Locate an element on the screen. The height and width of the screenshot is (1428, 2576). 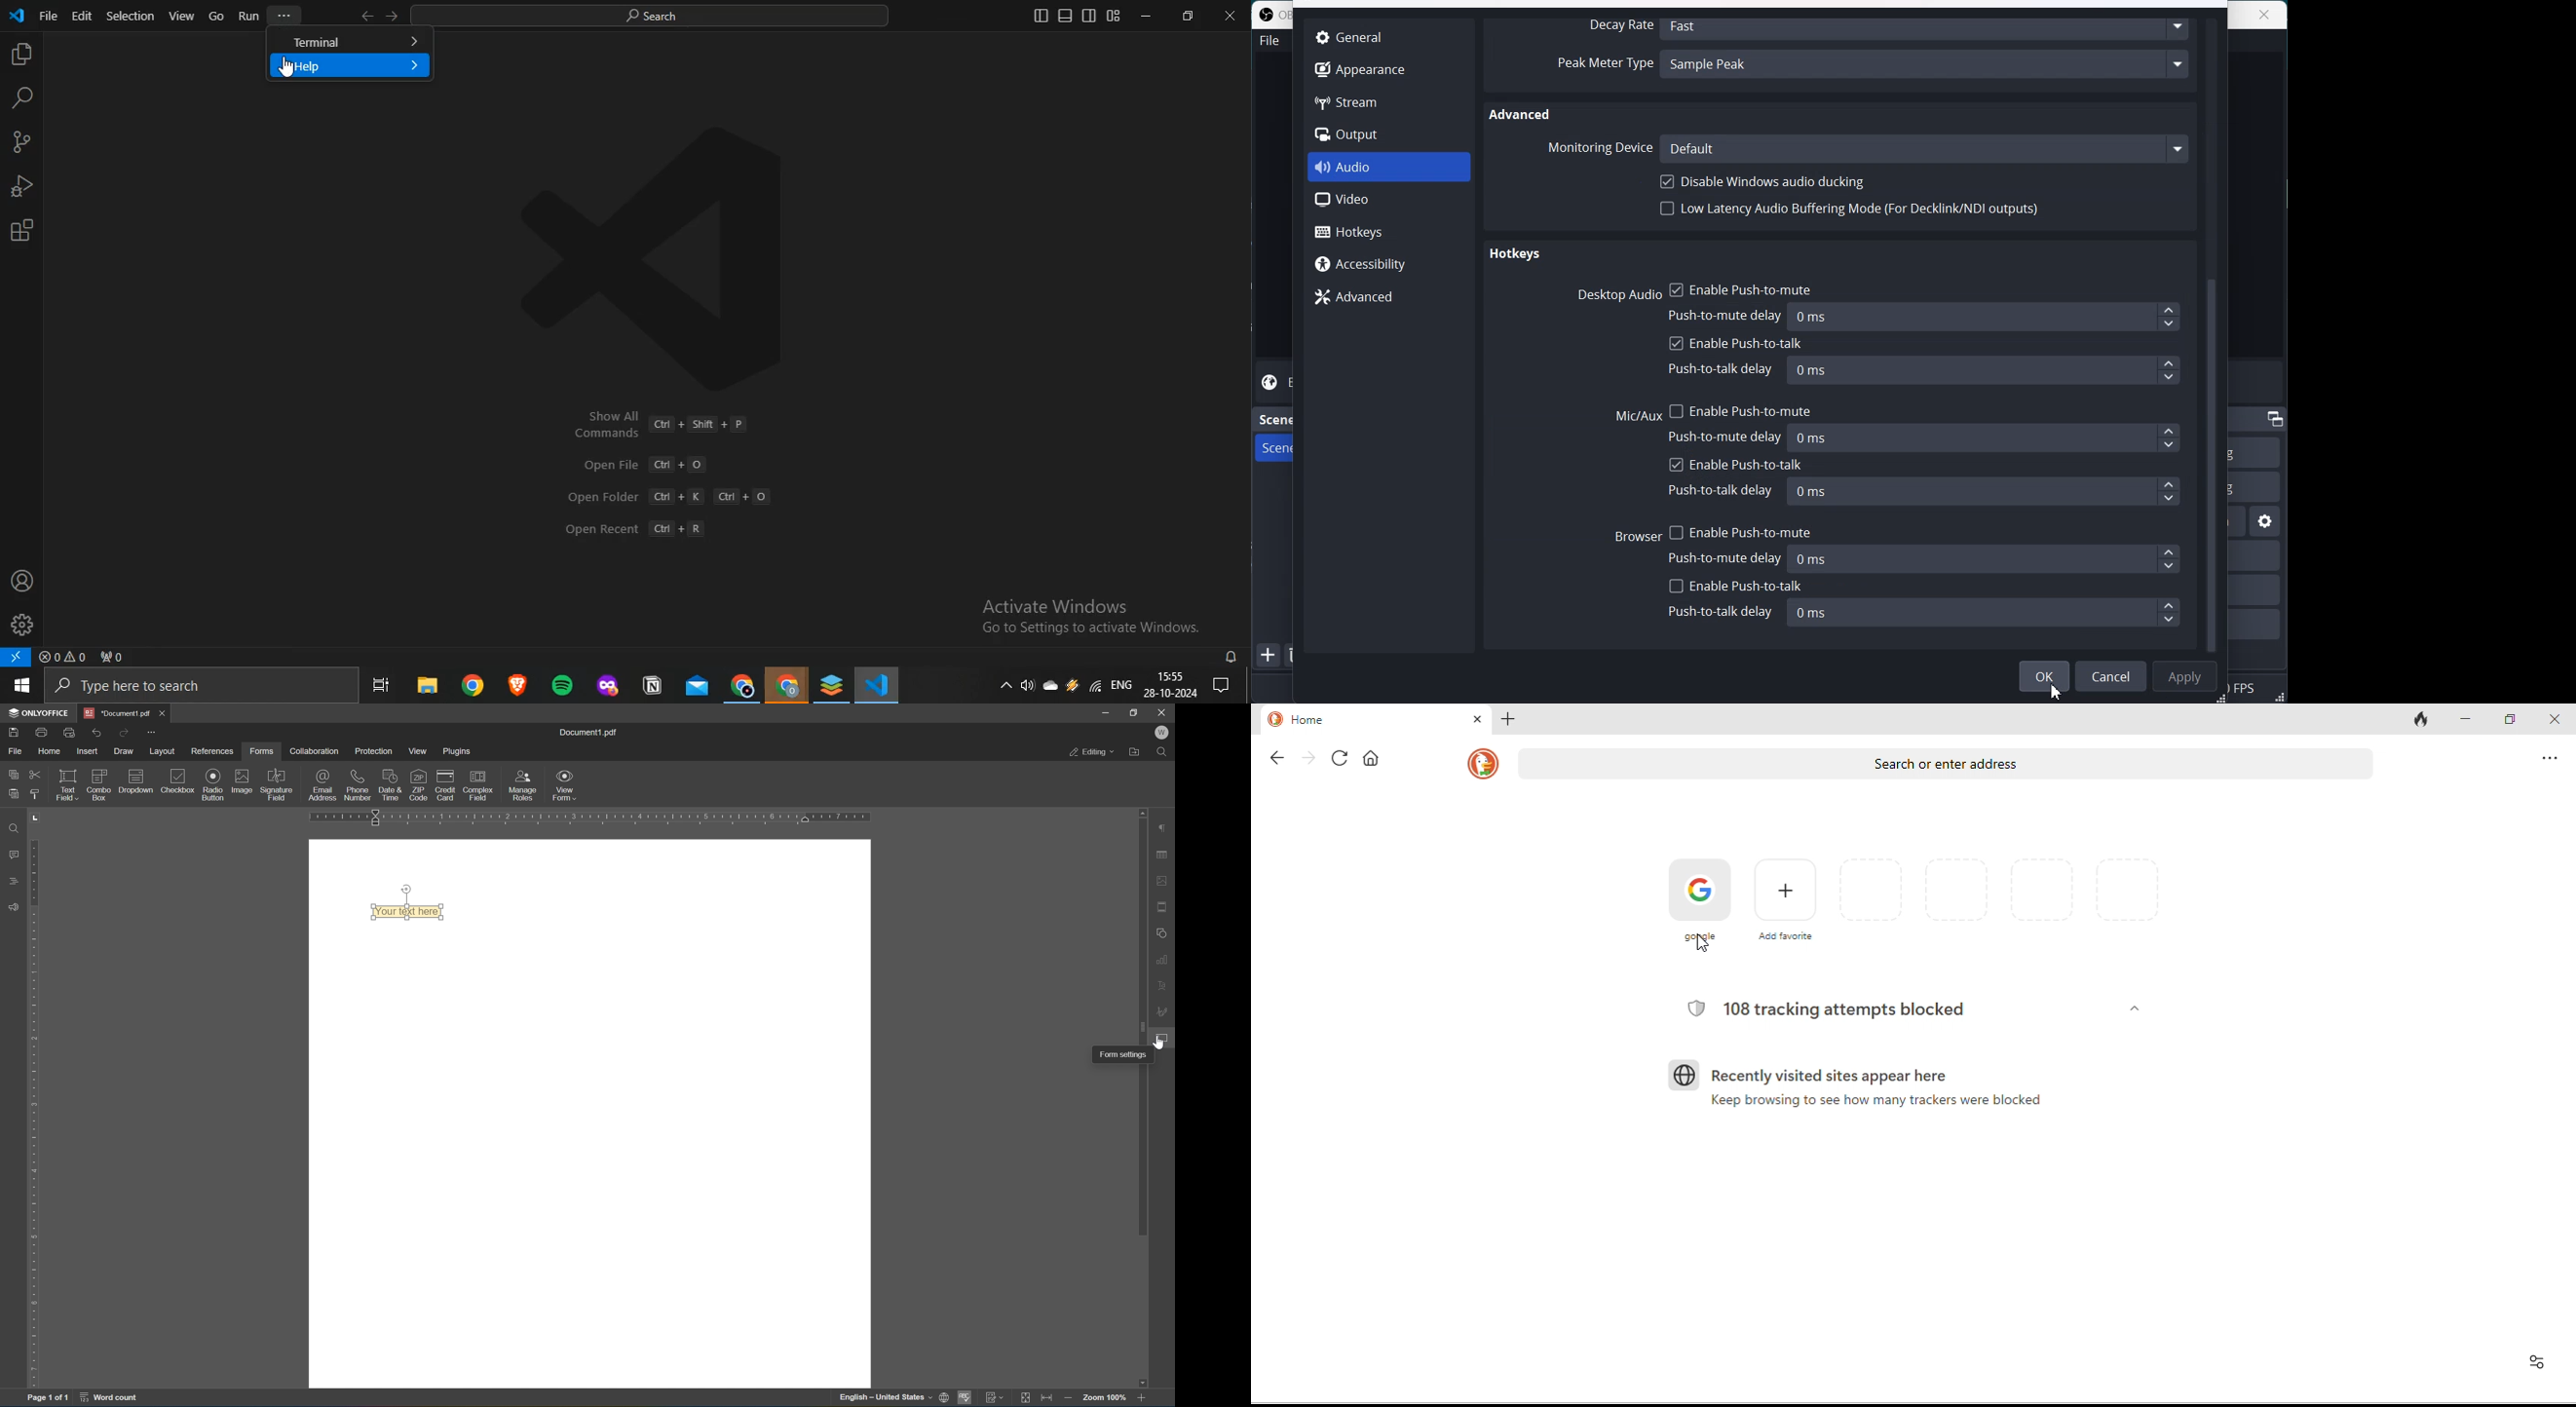
Fast is located at coordinates (1928, 27).